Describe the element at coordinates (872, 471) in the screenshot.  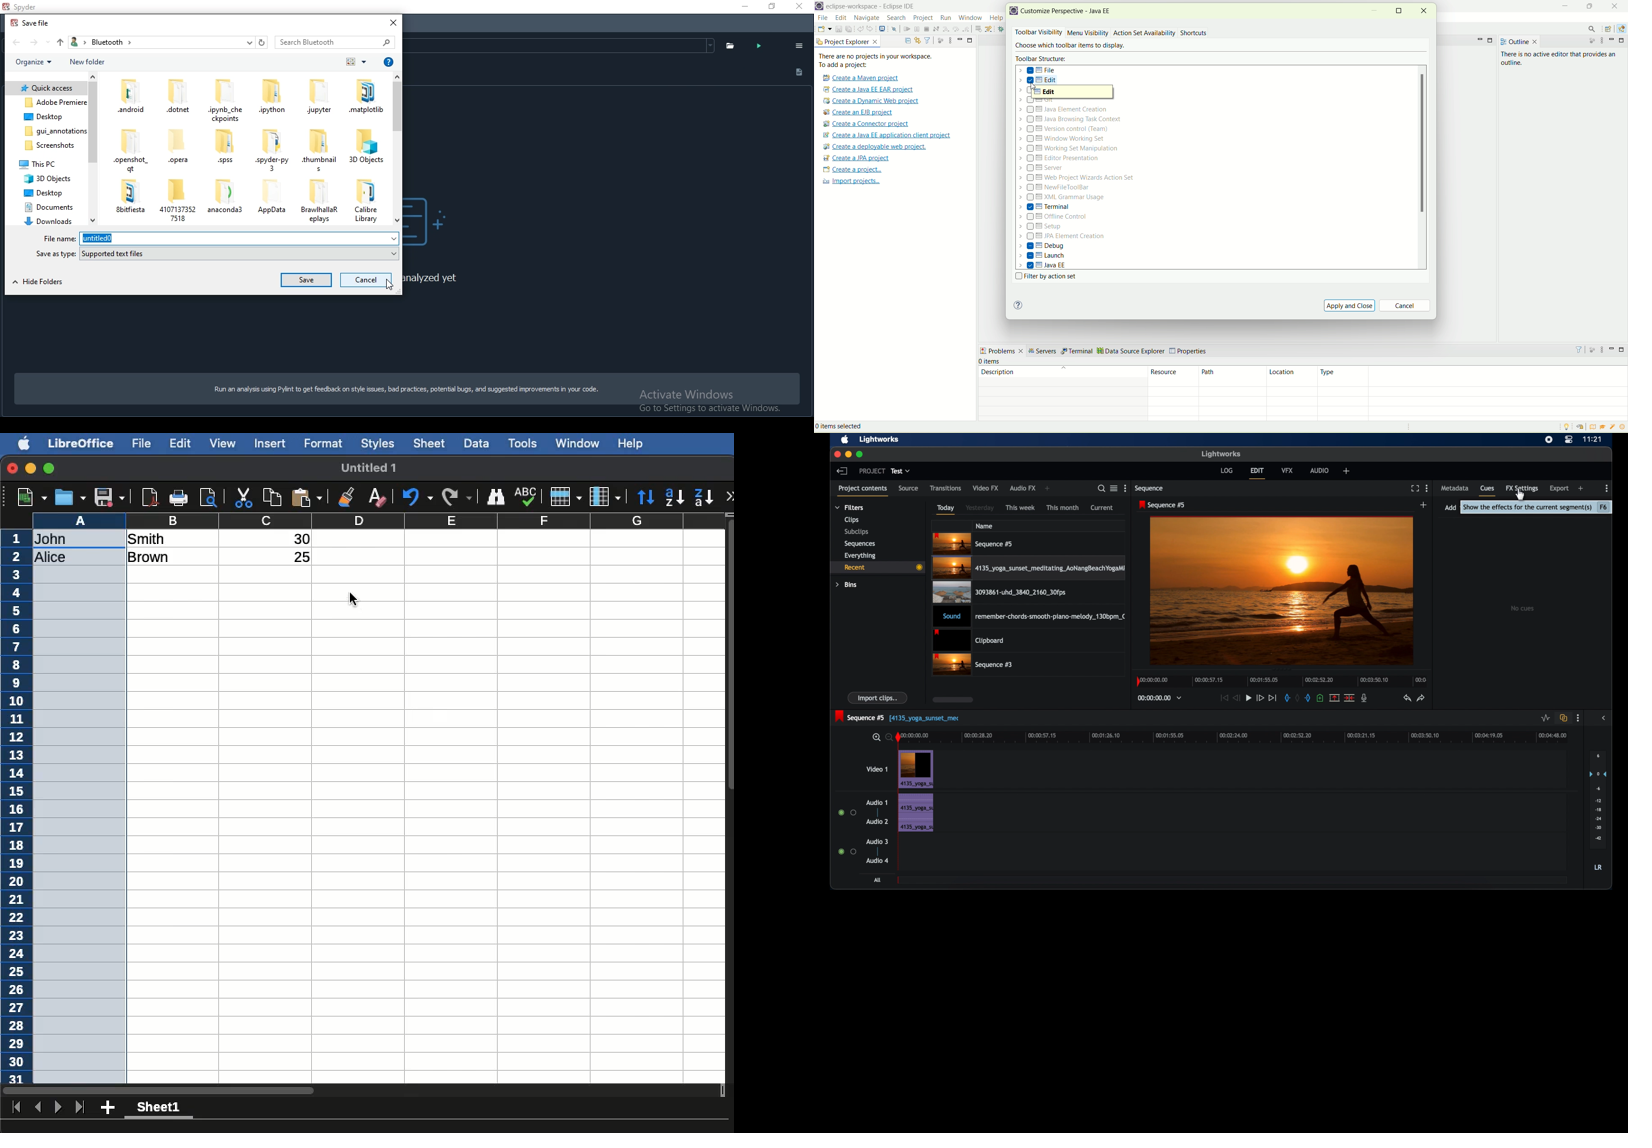
I see `project` at that location.